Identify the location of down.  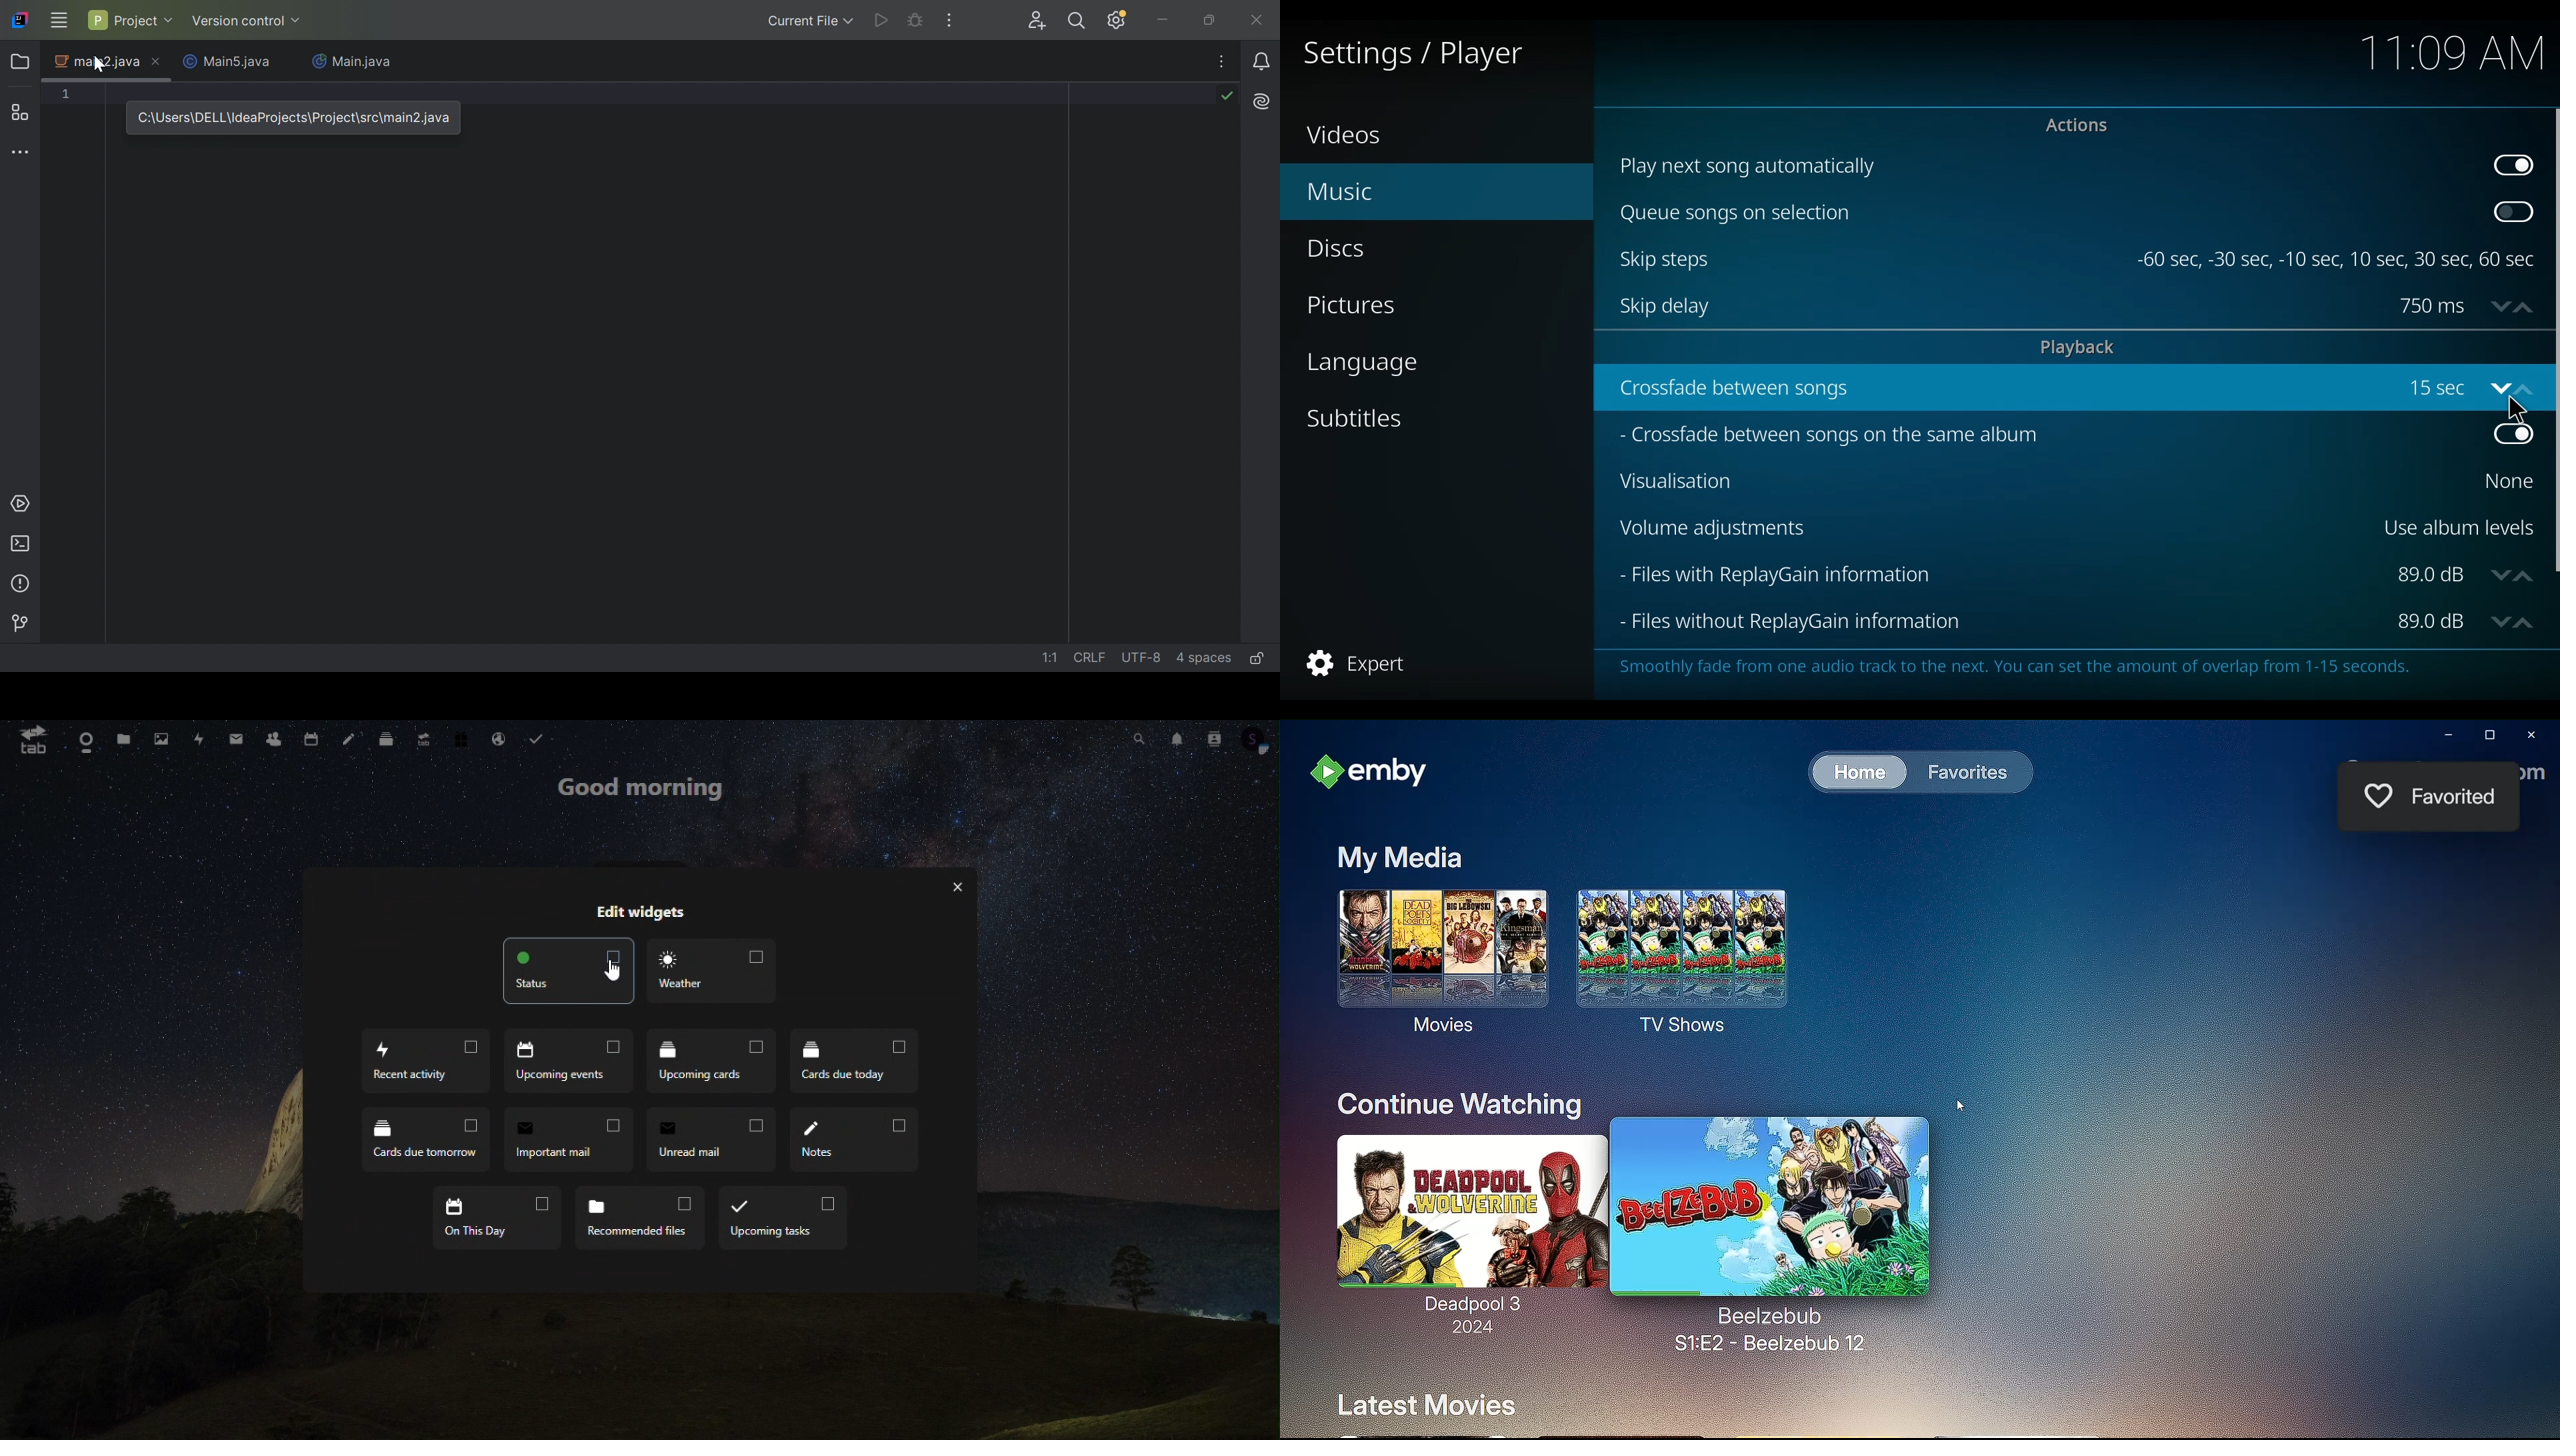
(2499, 575).